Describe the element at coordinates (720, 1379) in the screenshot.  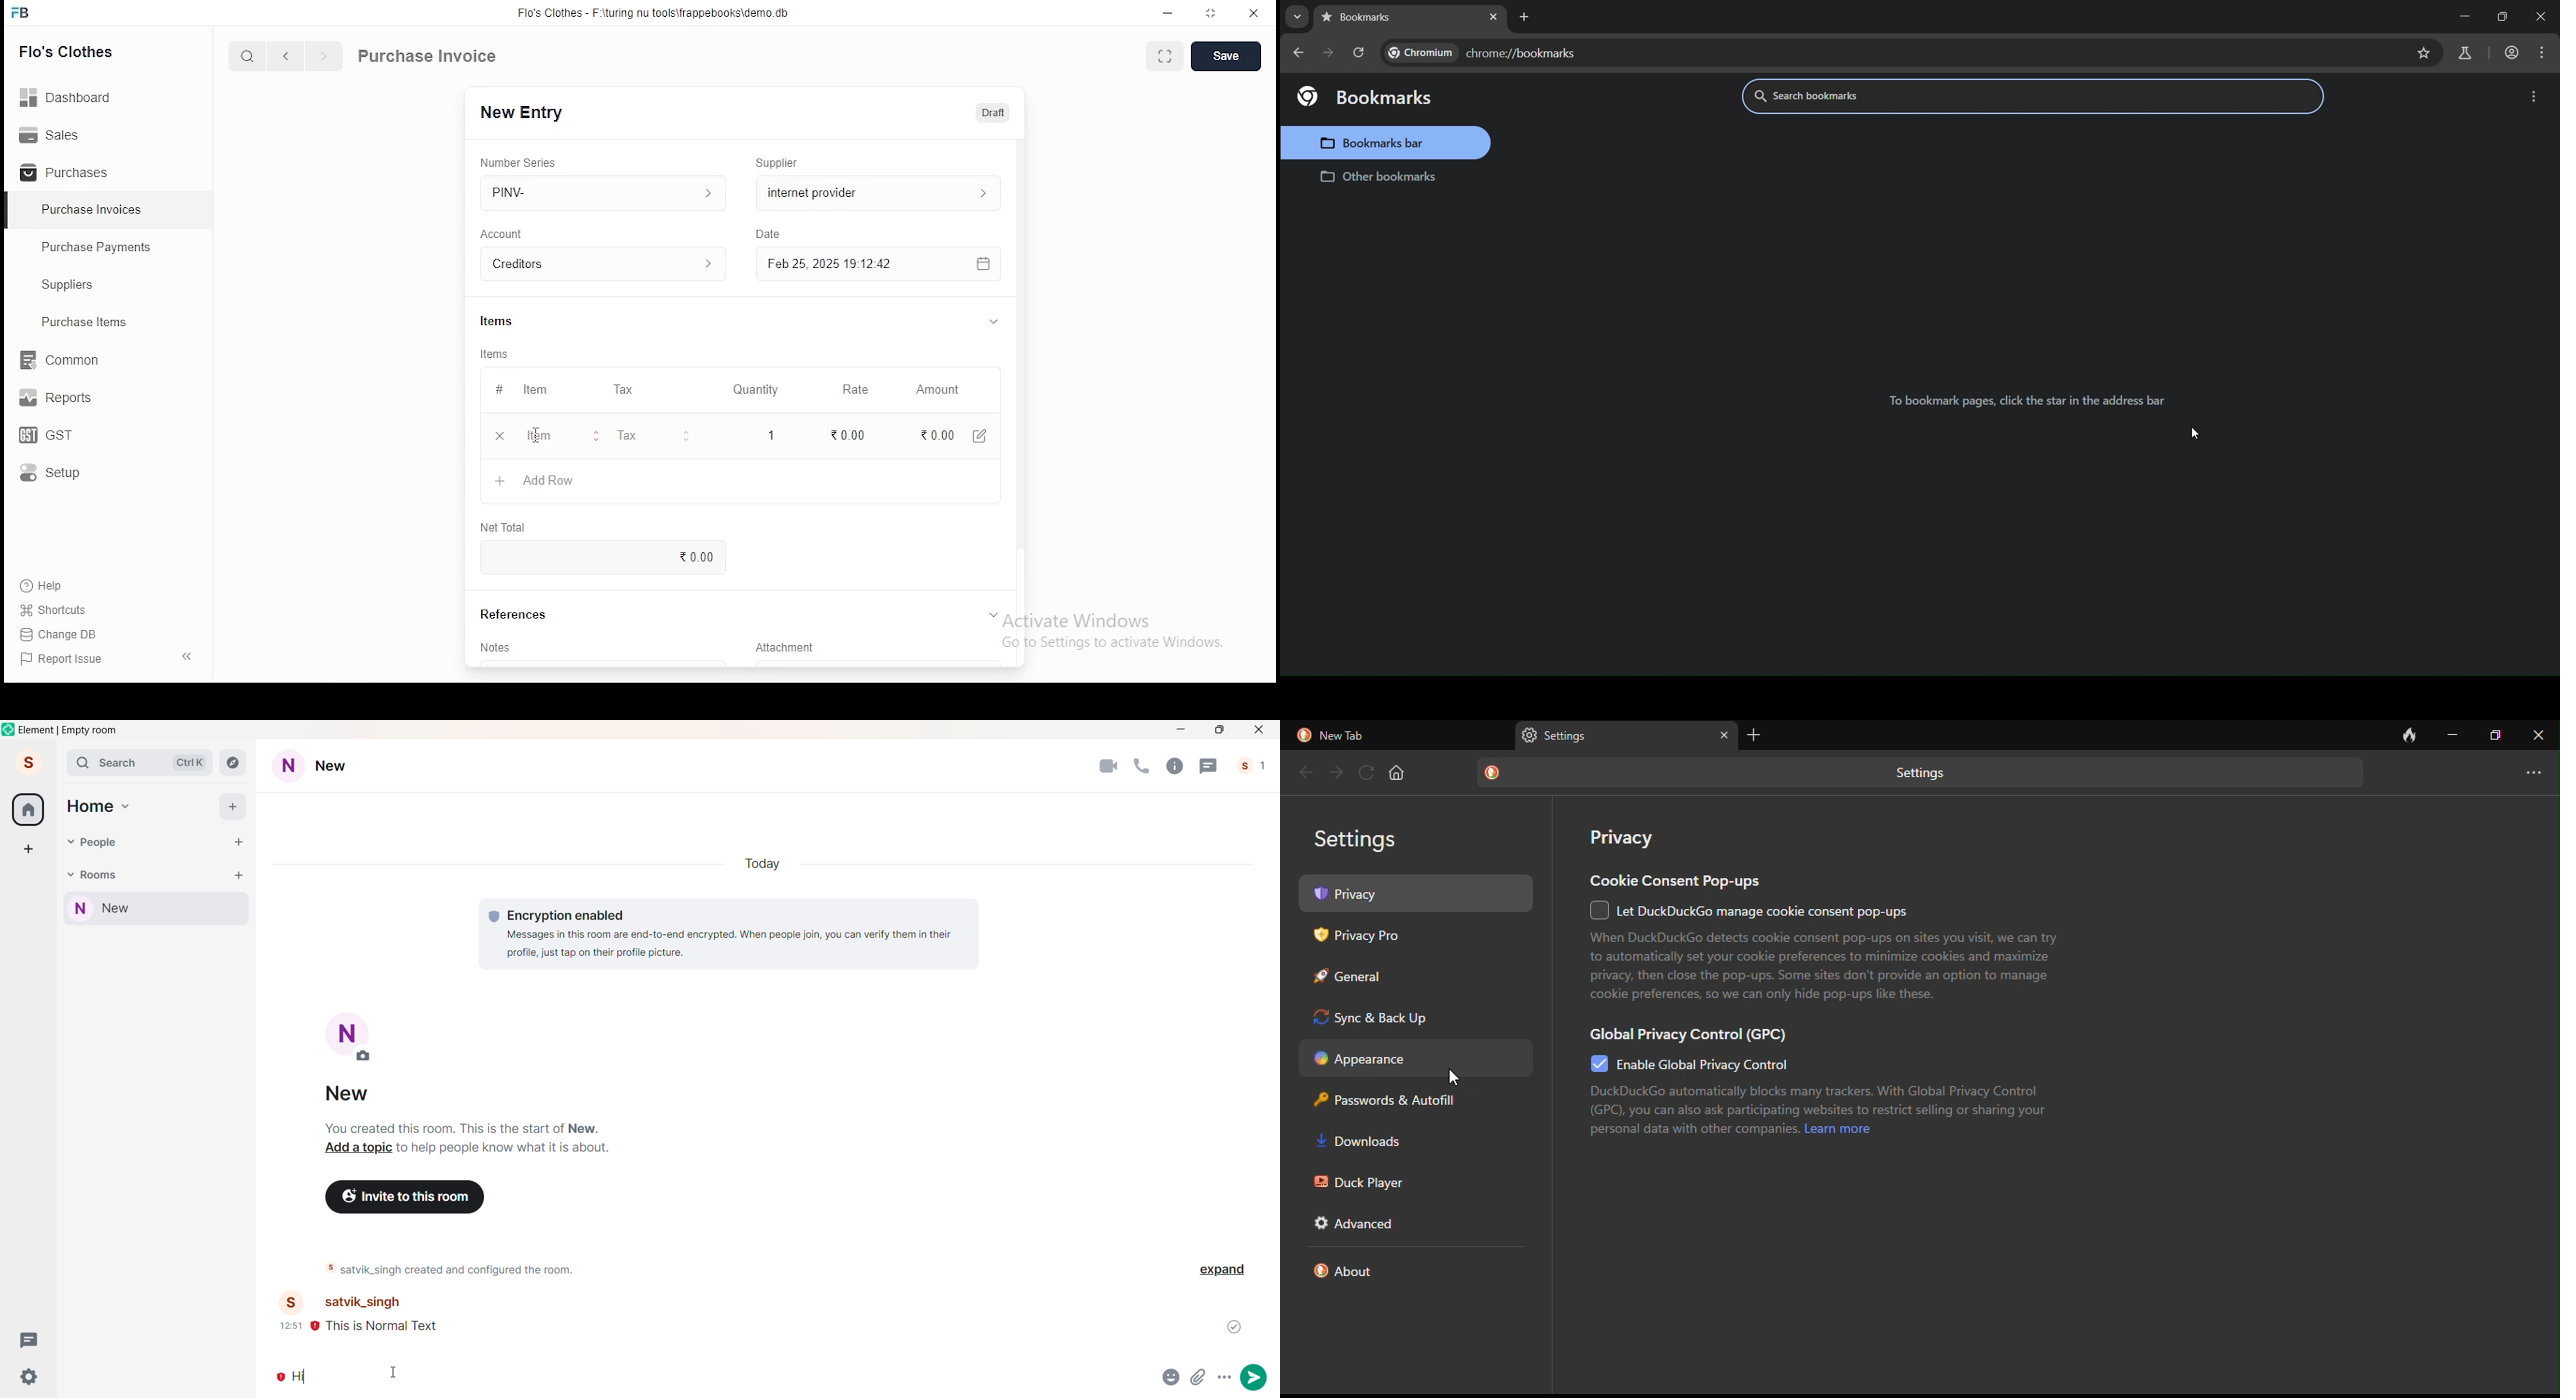
I see `typing "Hi"` at that location.